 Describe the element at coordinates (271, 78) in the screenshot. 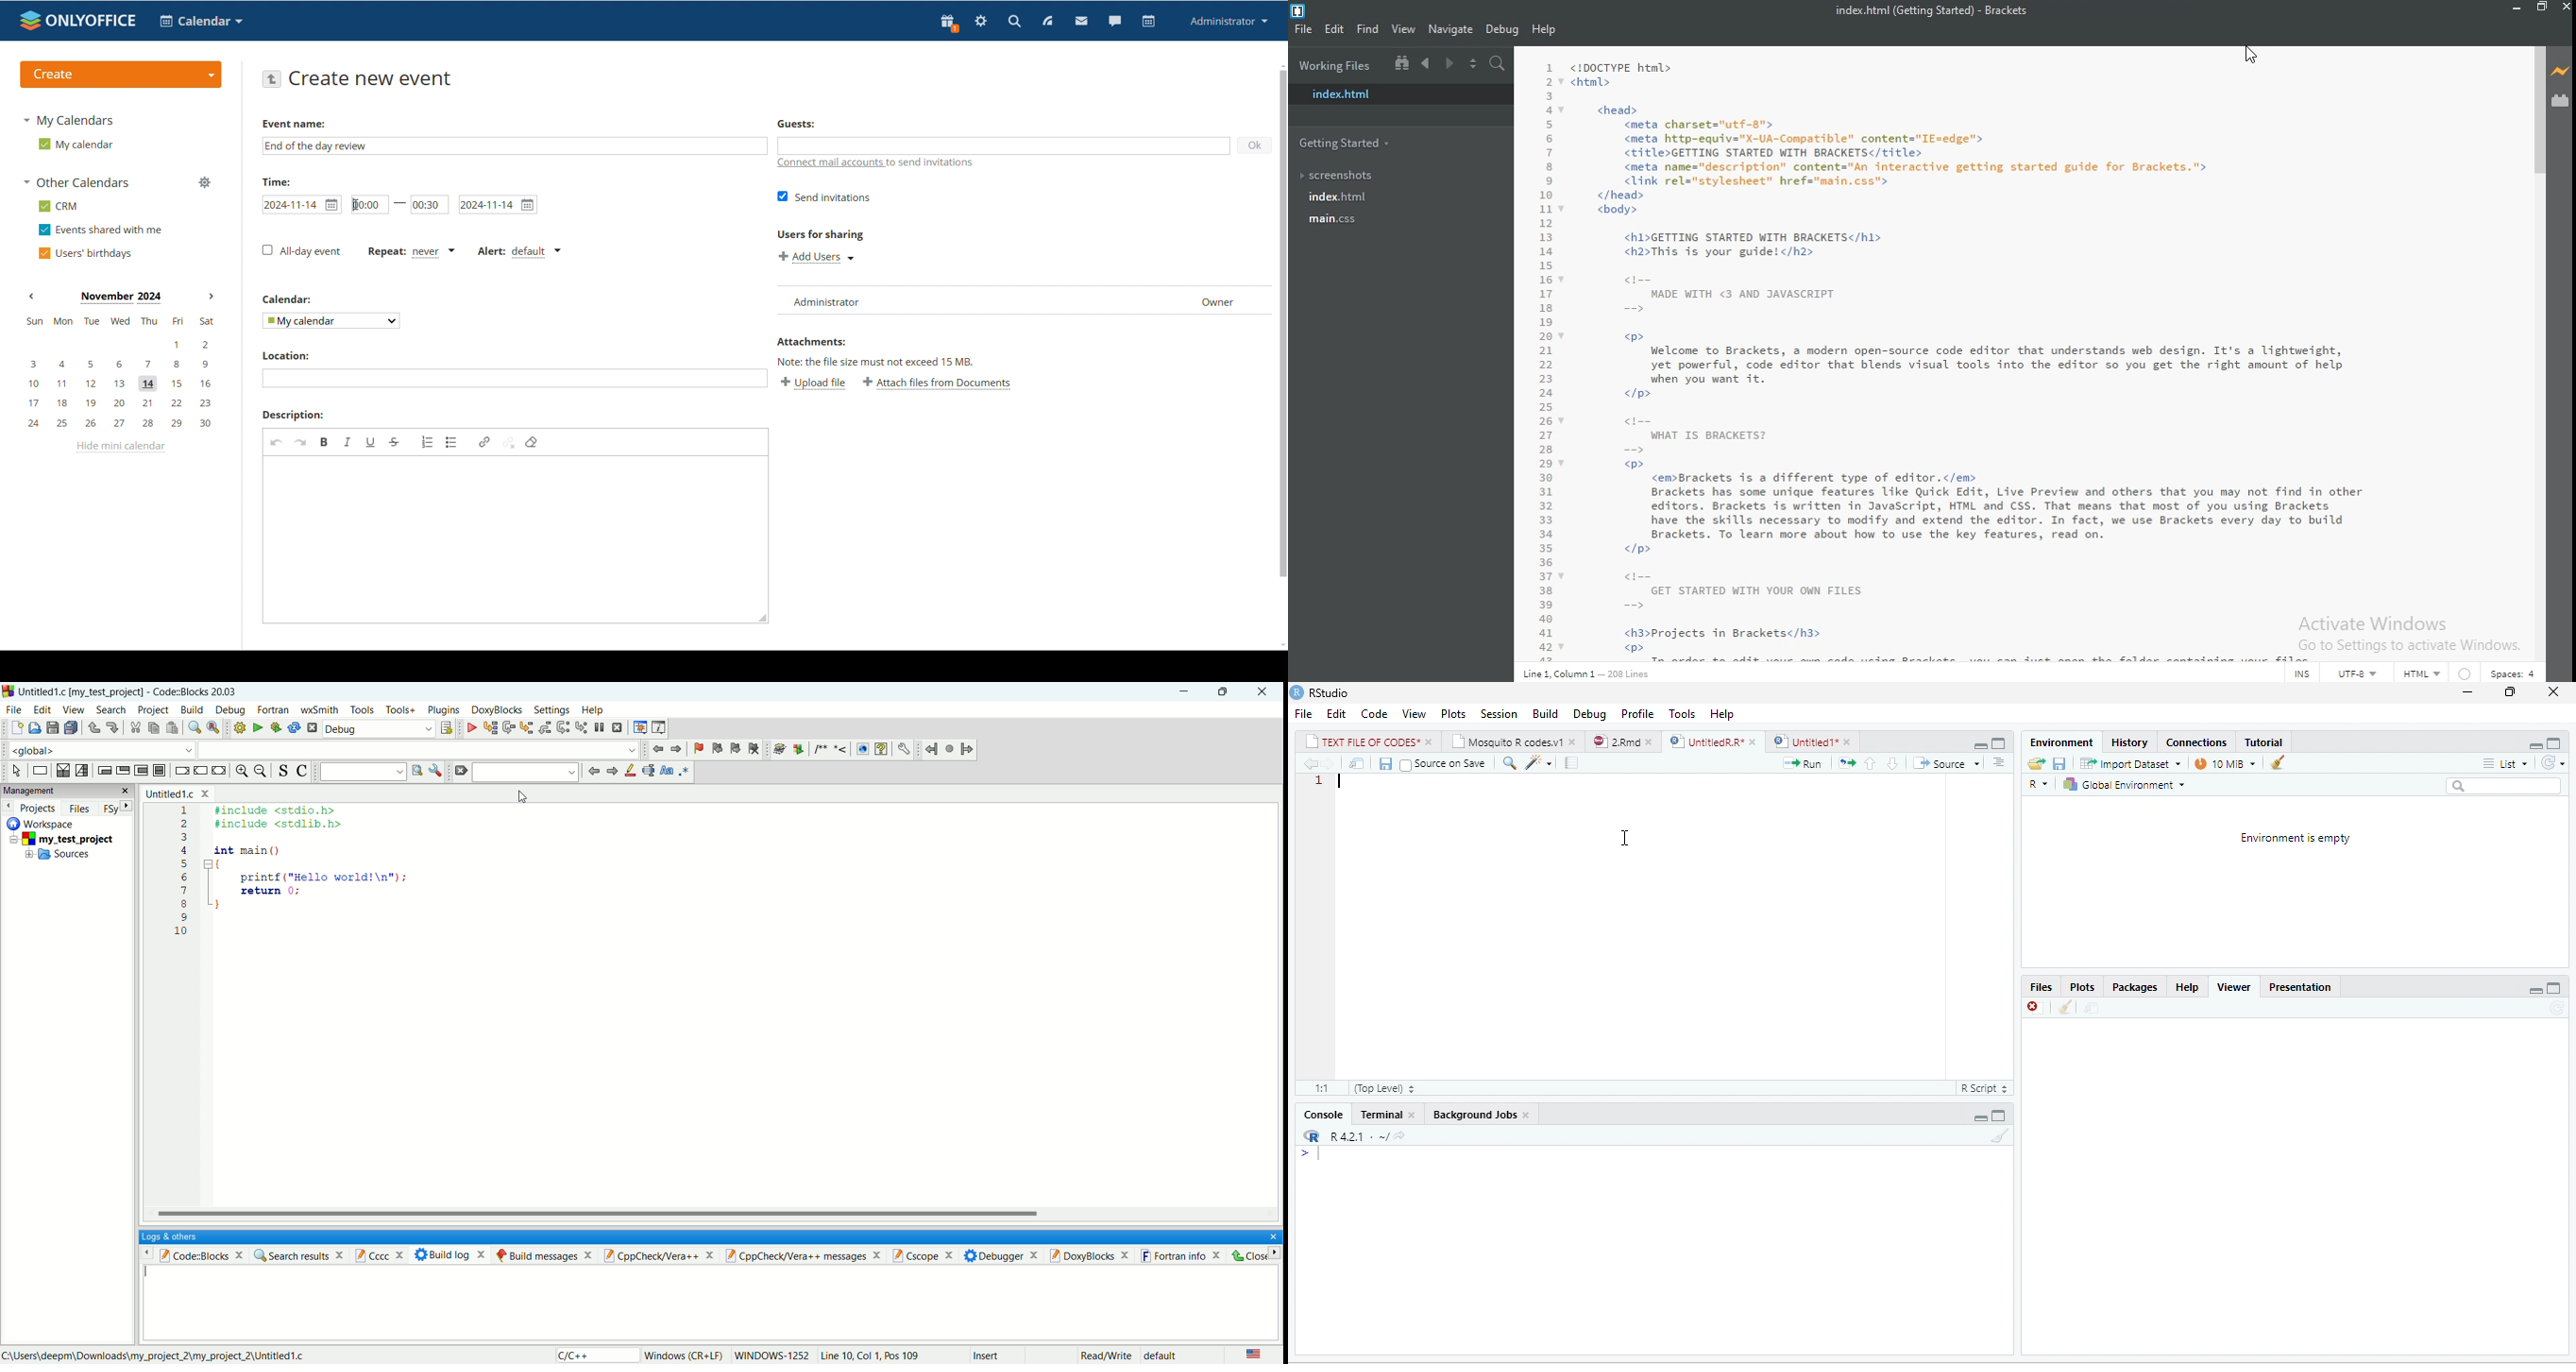

I see `go back` at that location.